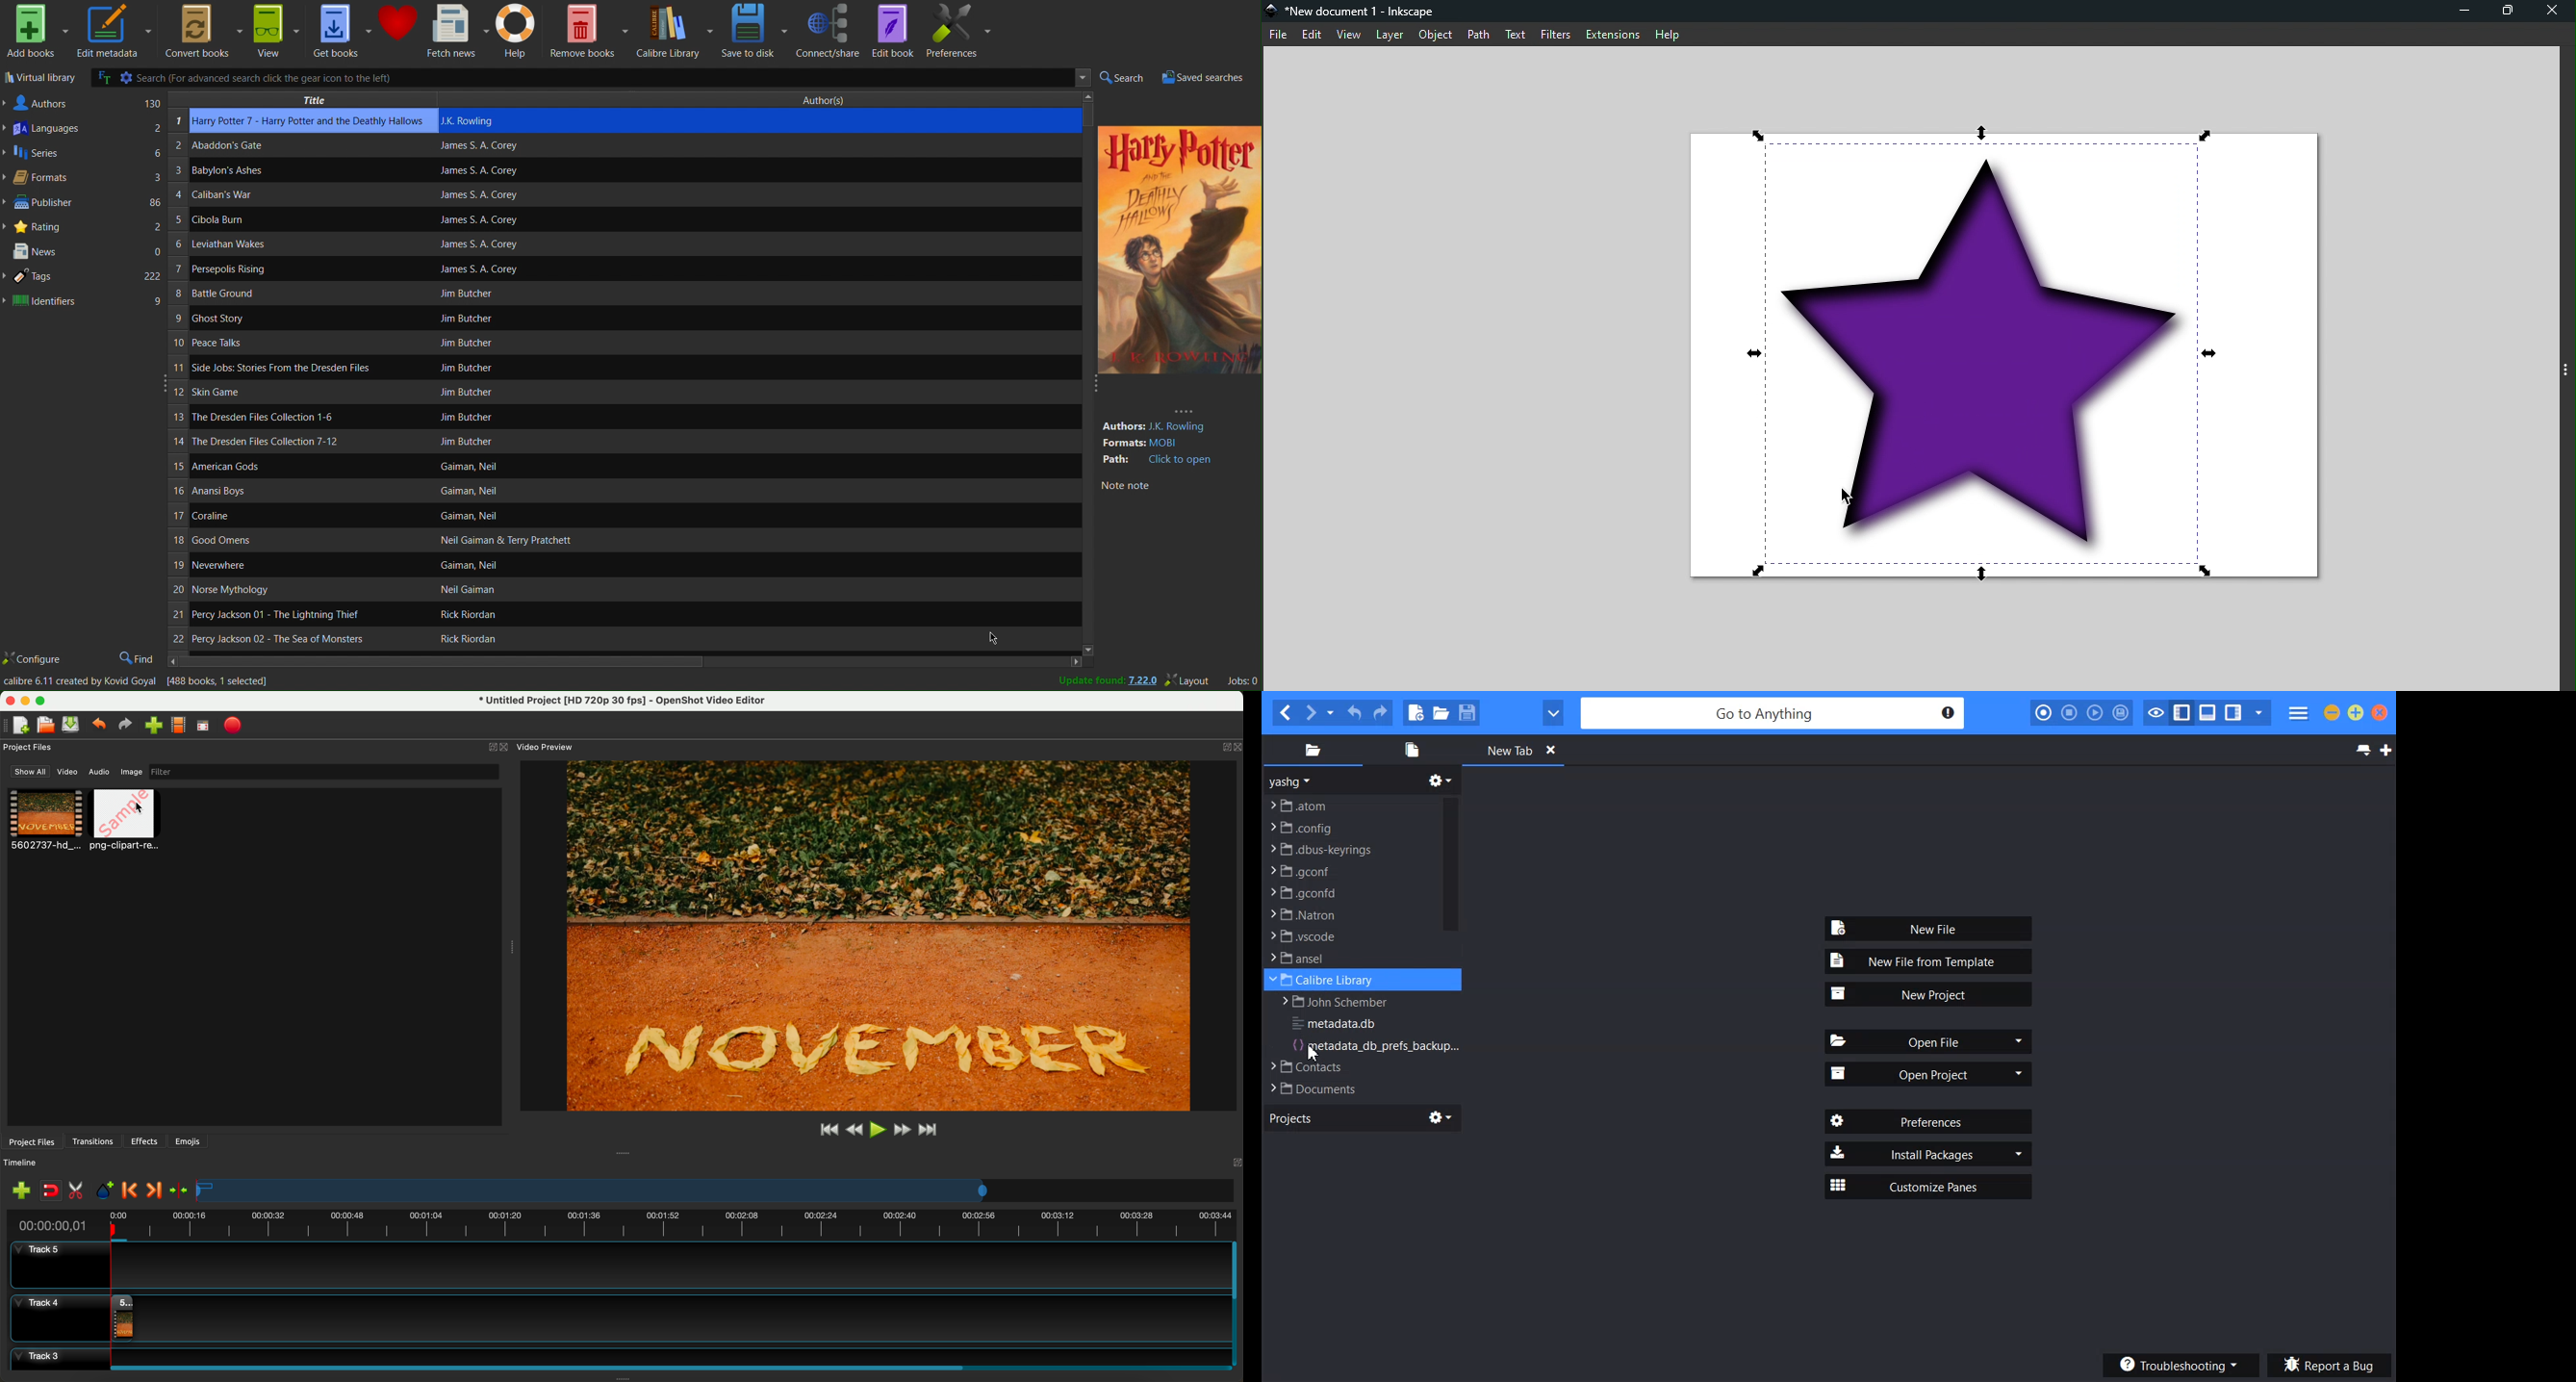 Image resolution: width=2576 pixels, height=1400 pixels. What do you see at coordinates (1236, 1303) in the screenshot?
I see `scroll bar` at bounding box center [1236, 1303].